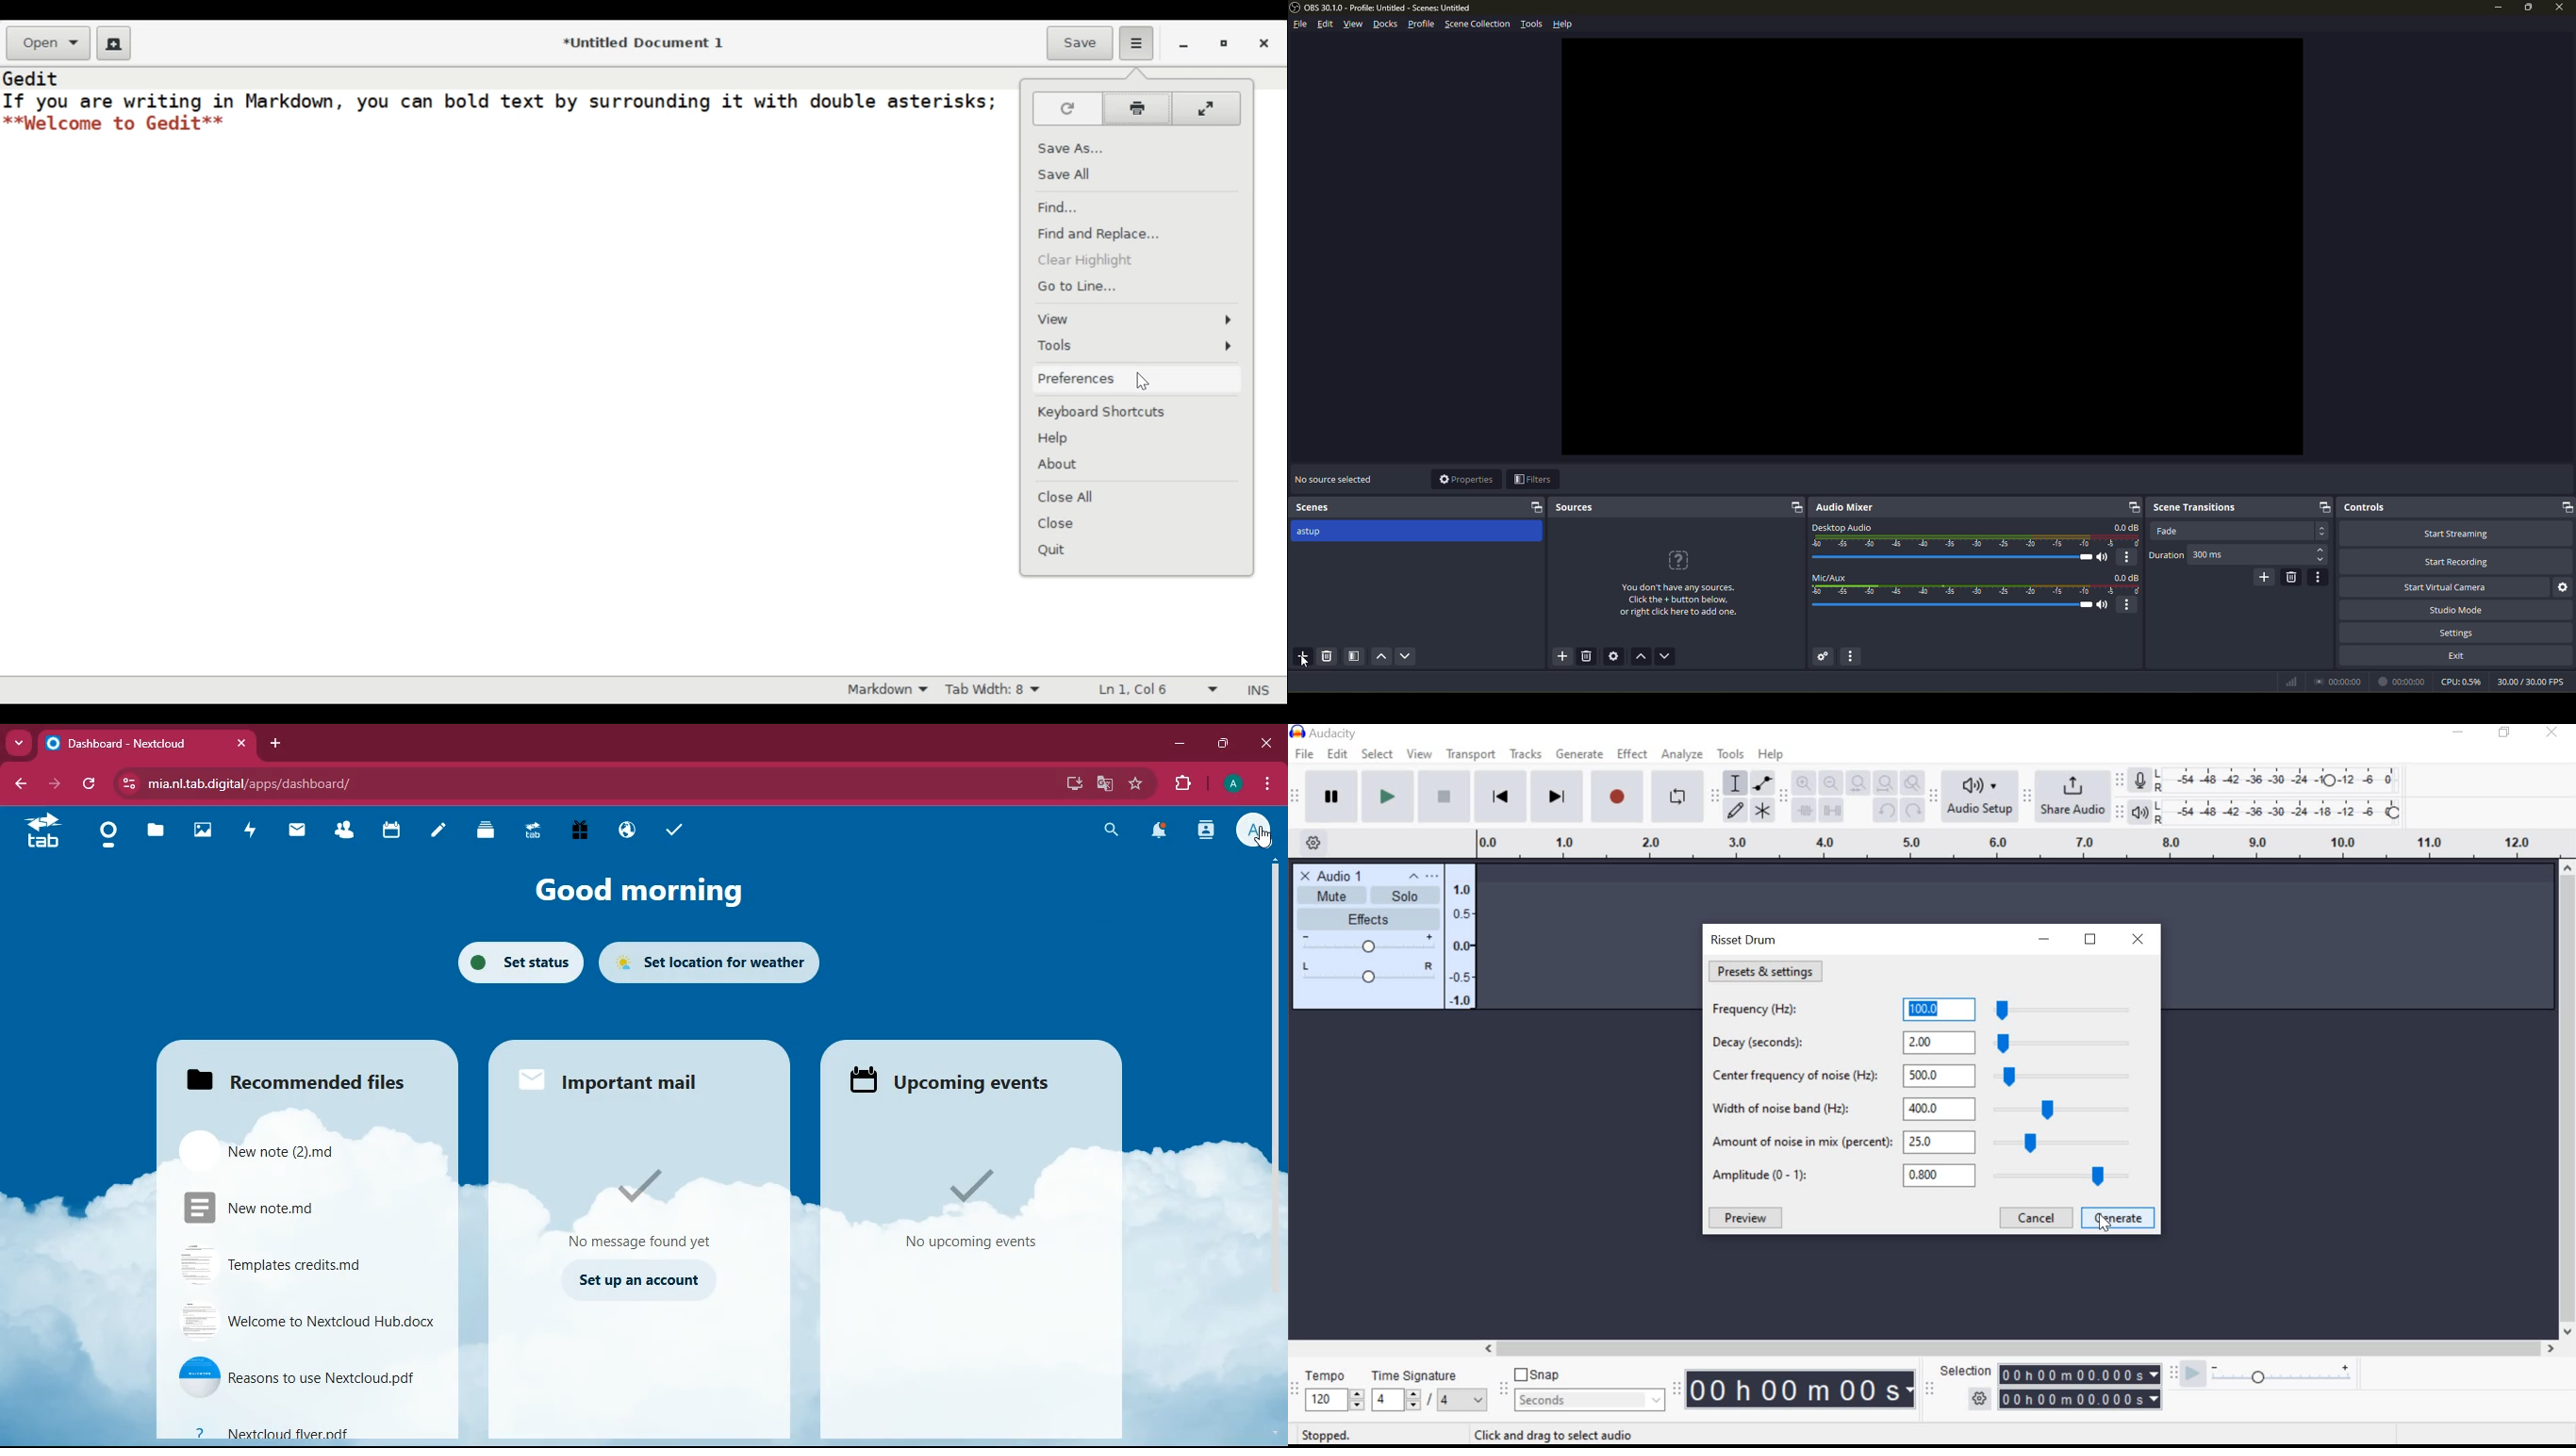  What do you see at coordinates (949, 1078) in the screenshot?
I see `events` at bounding box center [949, 1078].